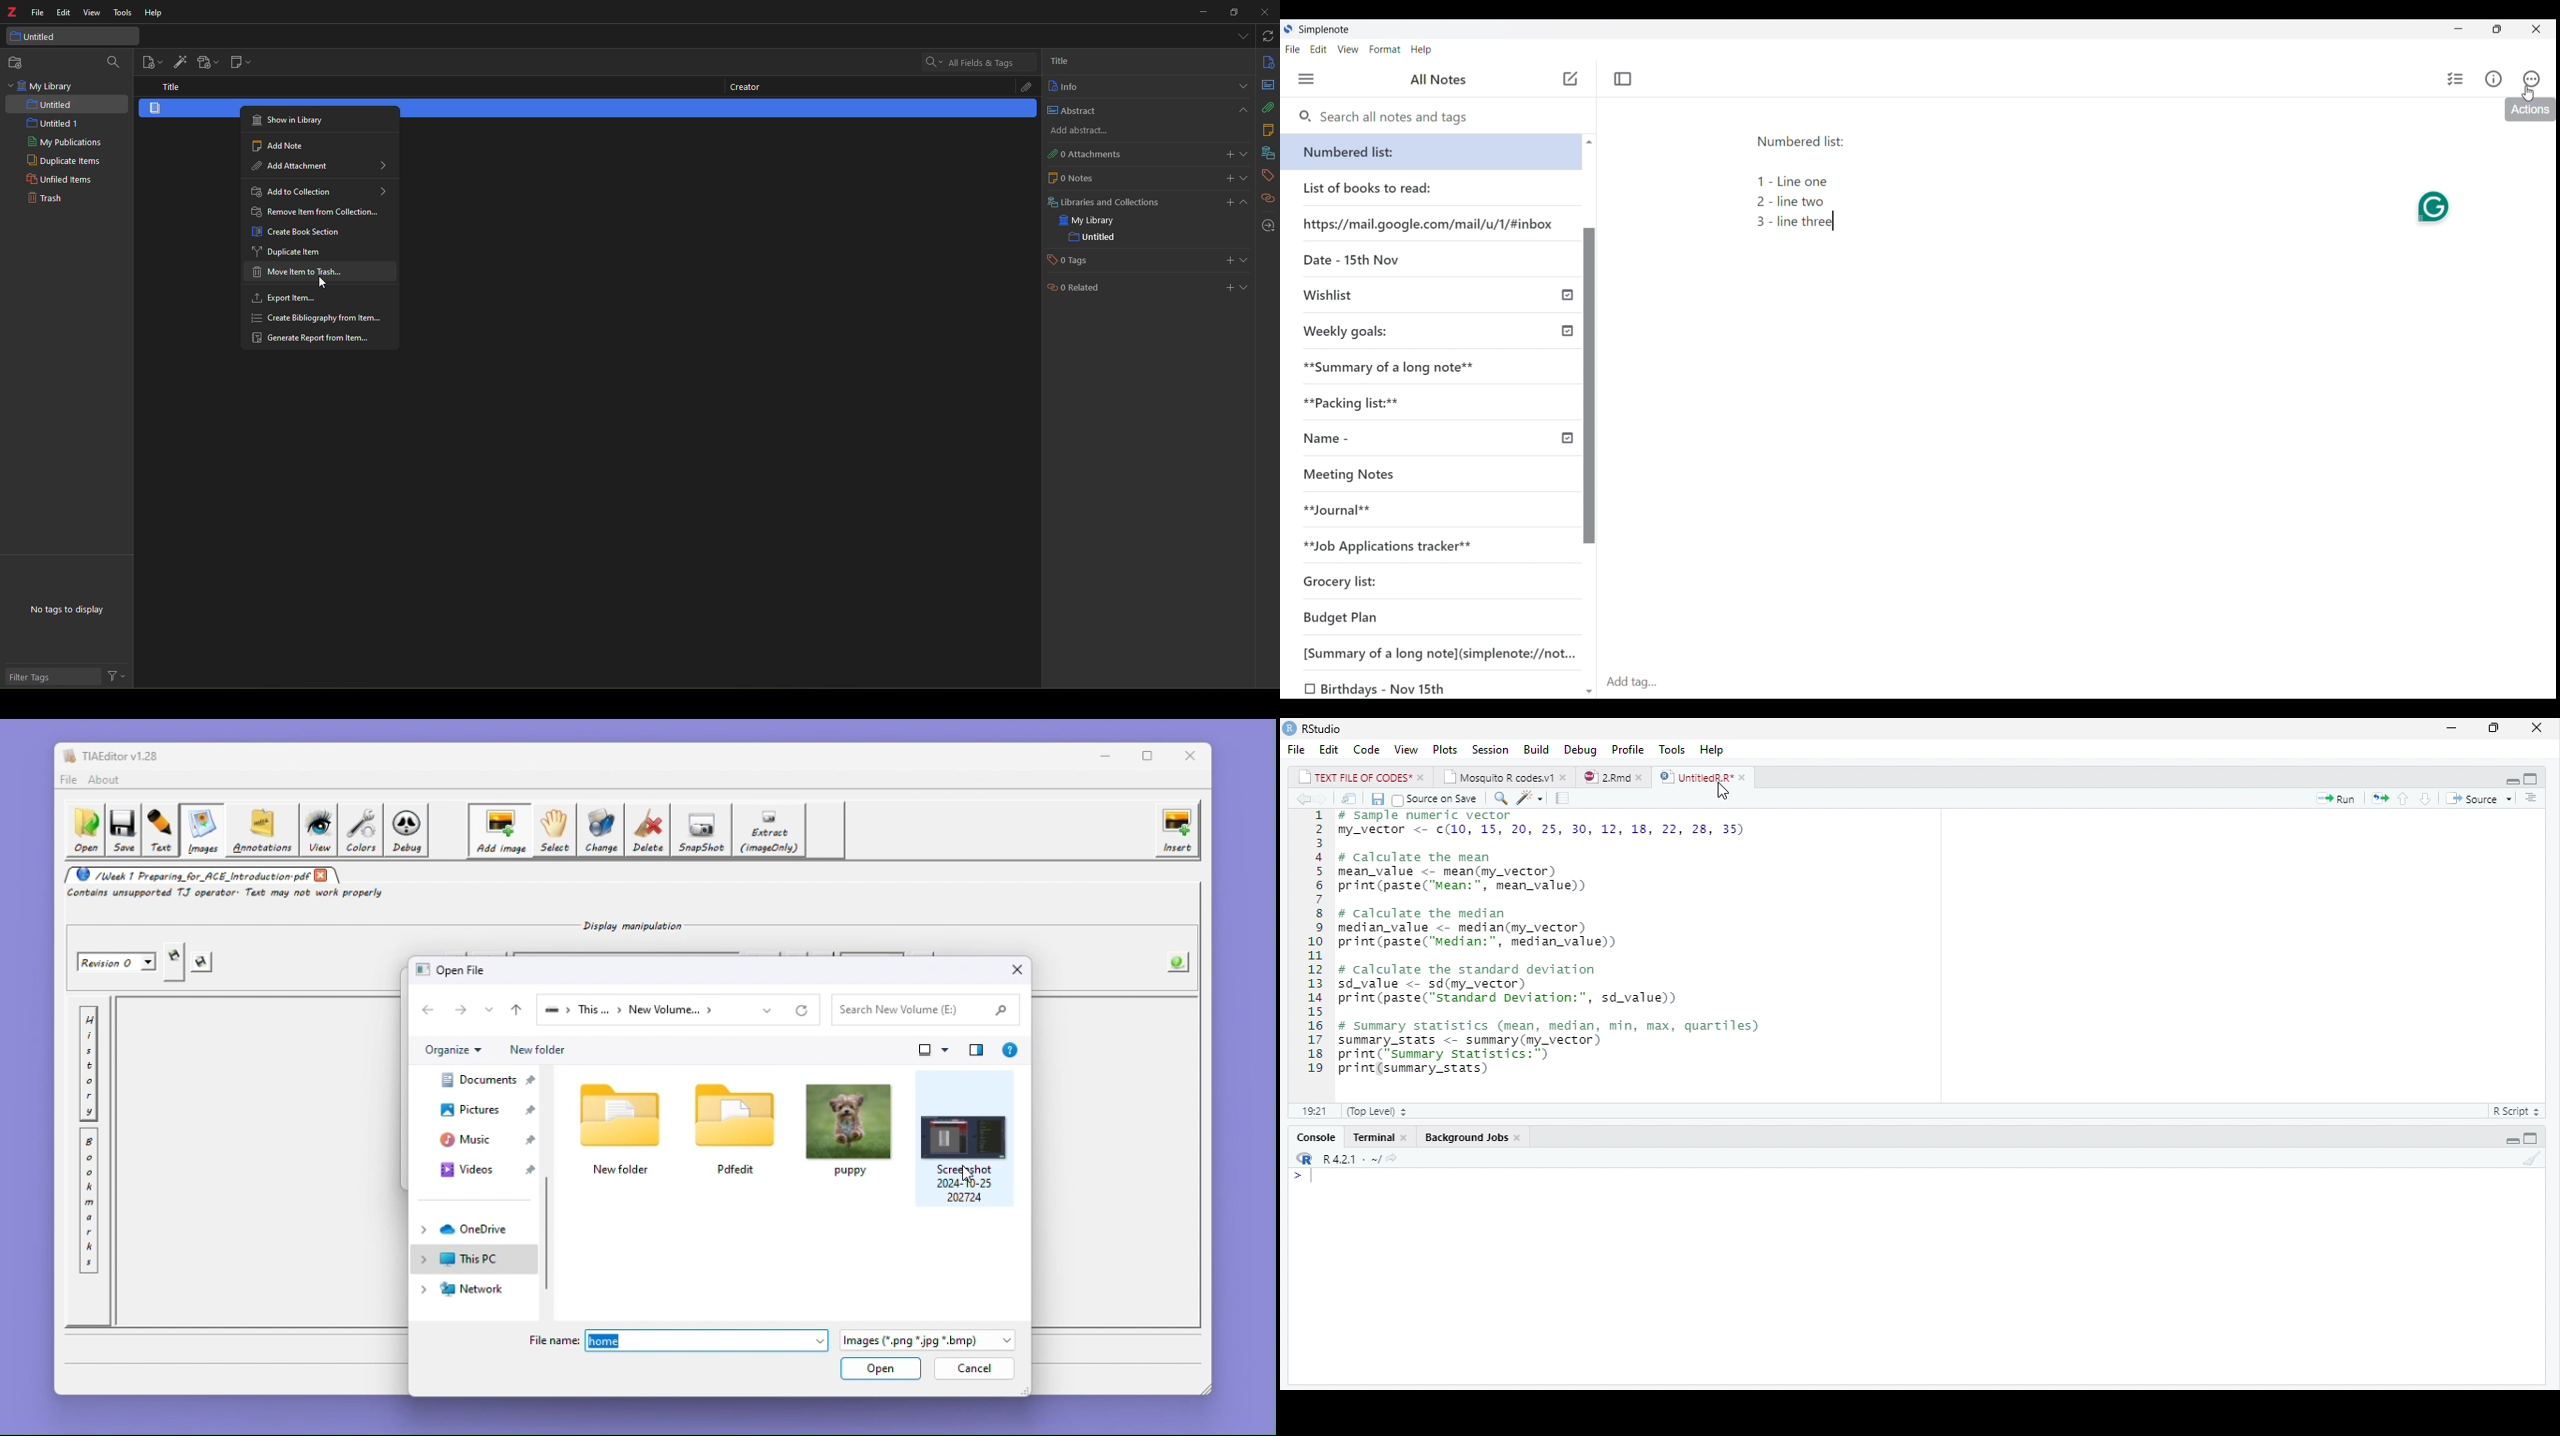  I want to click on file, so click(38, 13).